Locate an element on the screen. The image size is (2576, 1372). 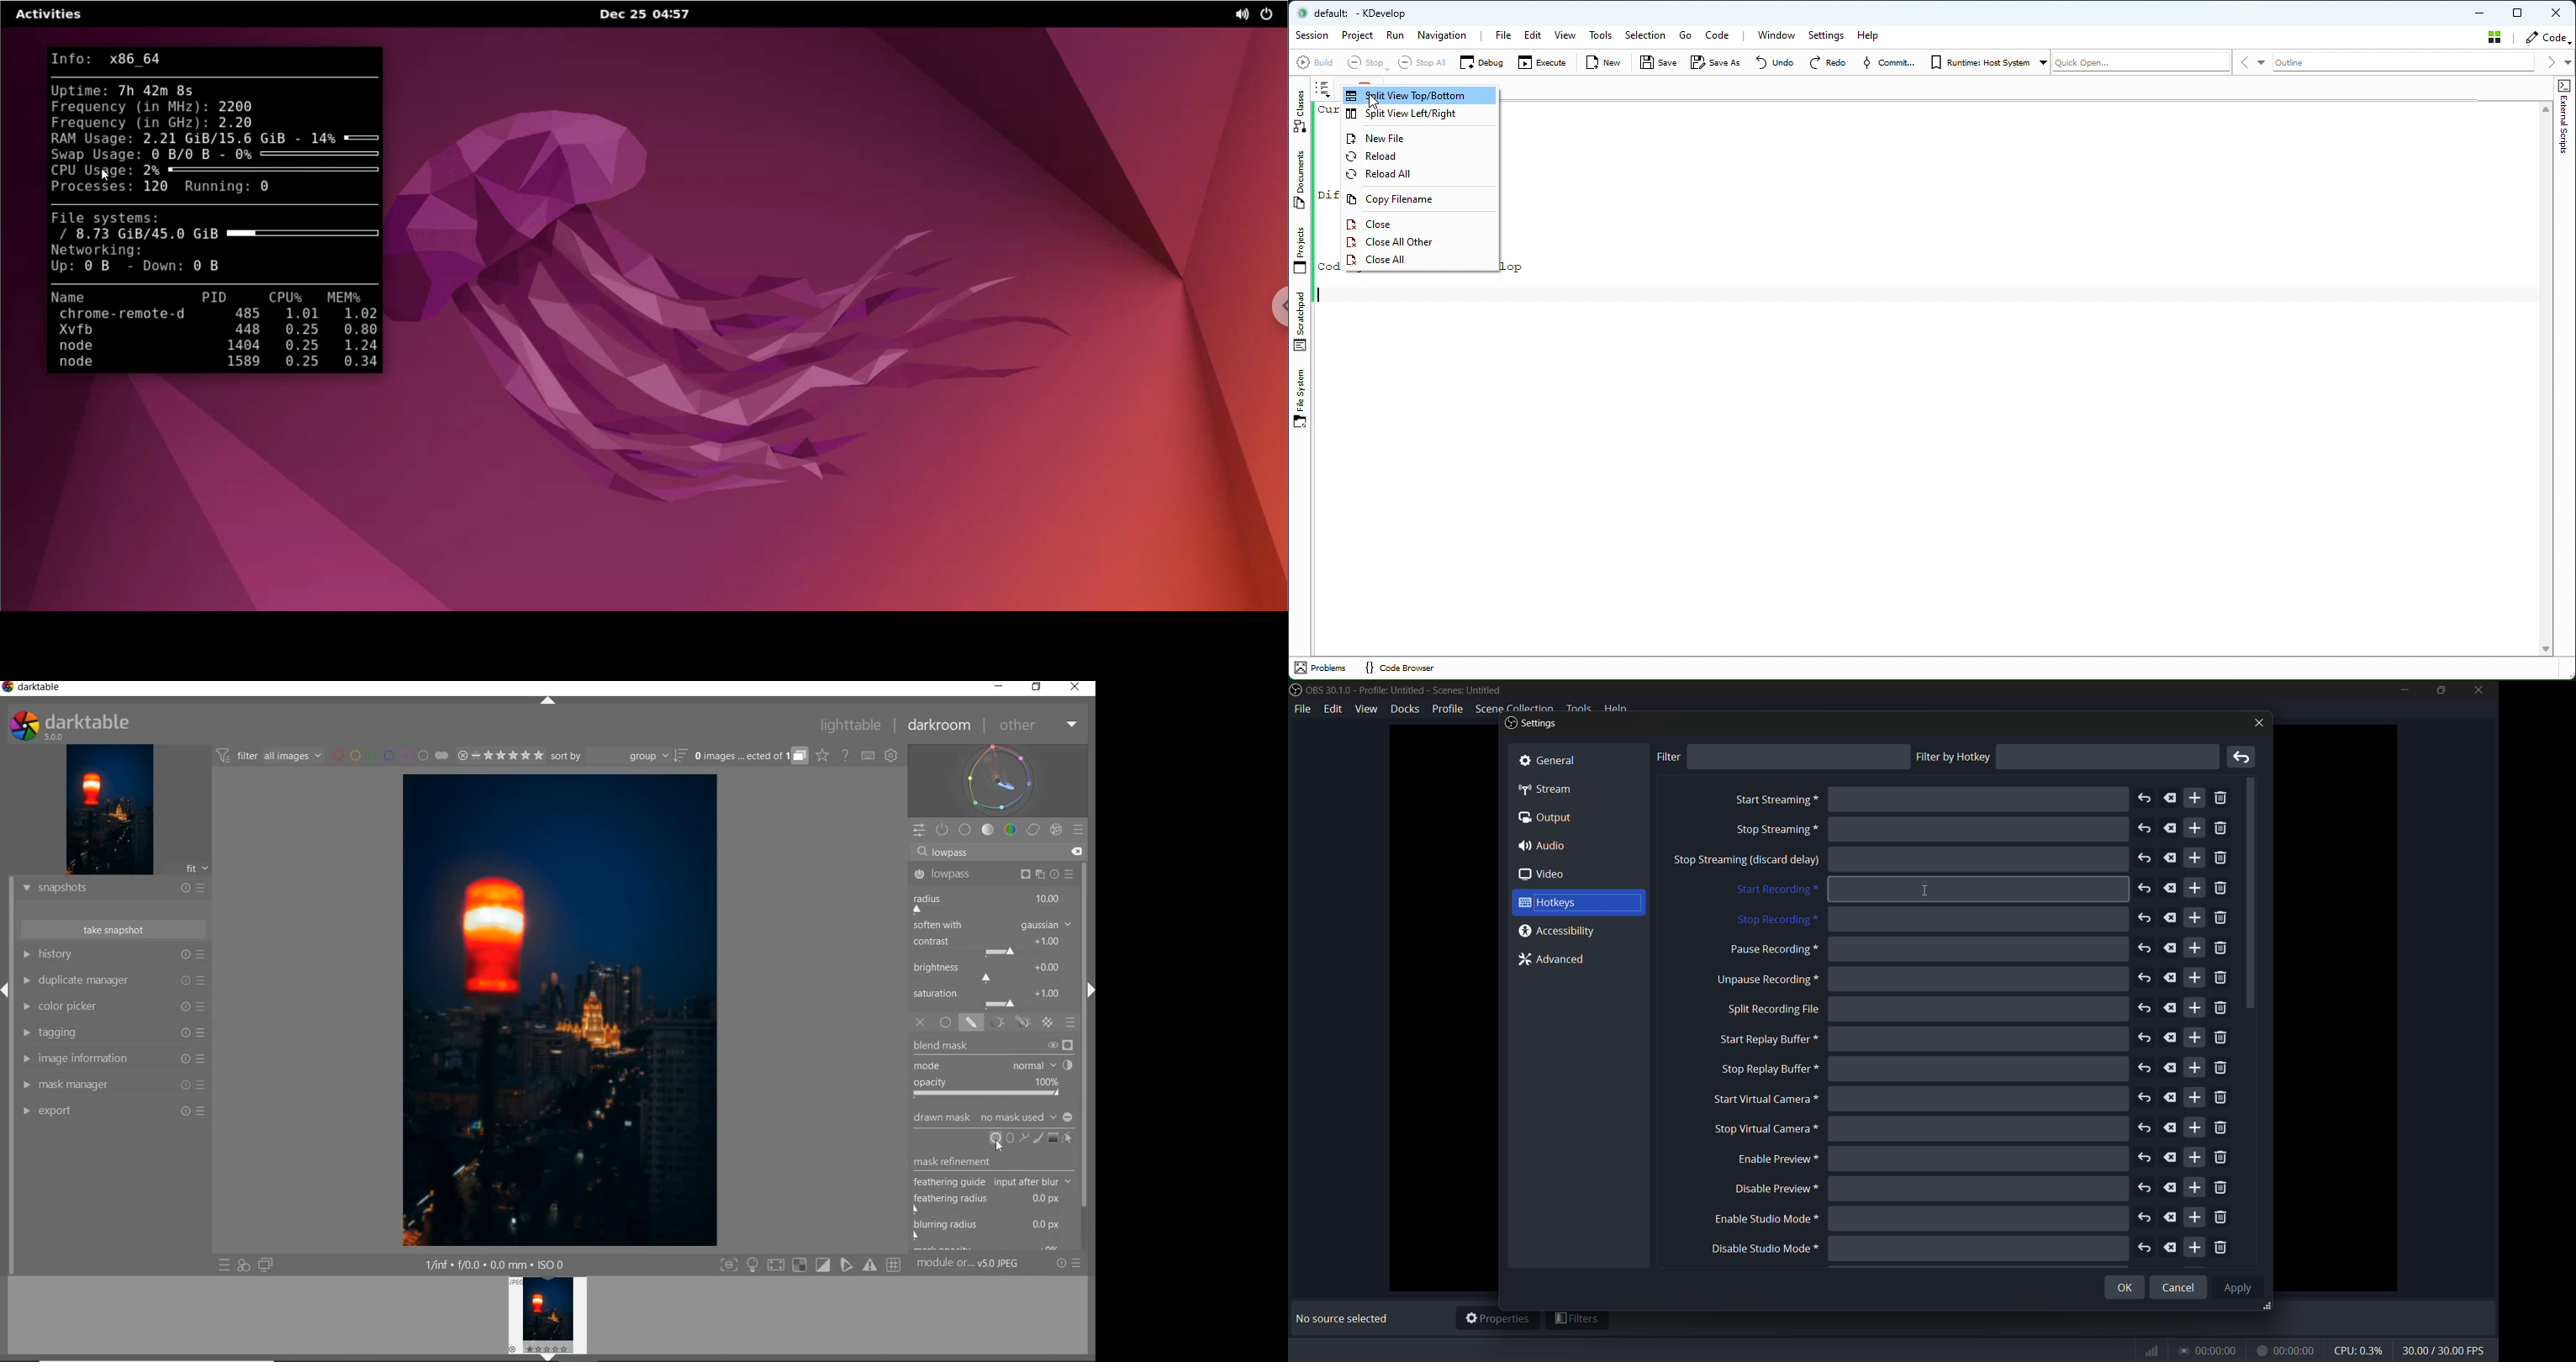
Settings is located at coordinates (1531, 725).